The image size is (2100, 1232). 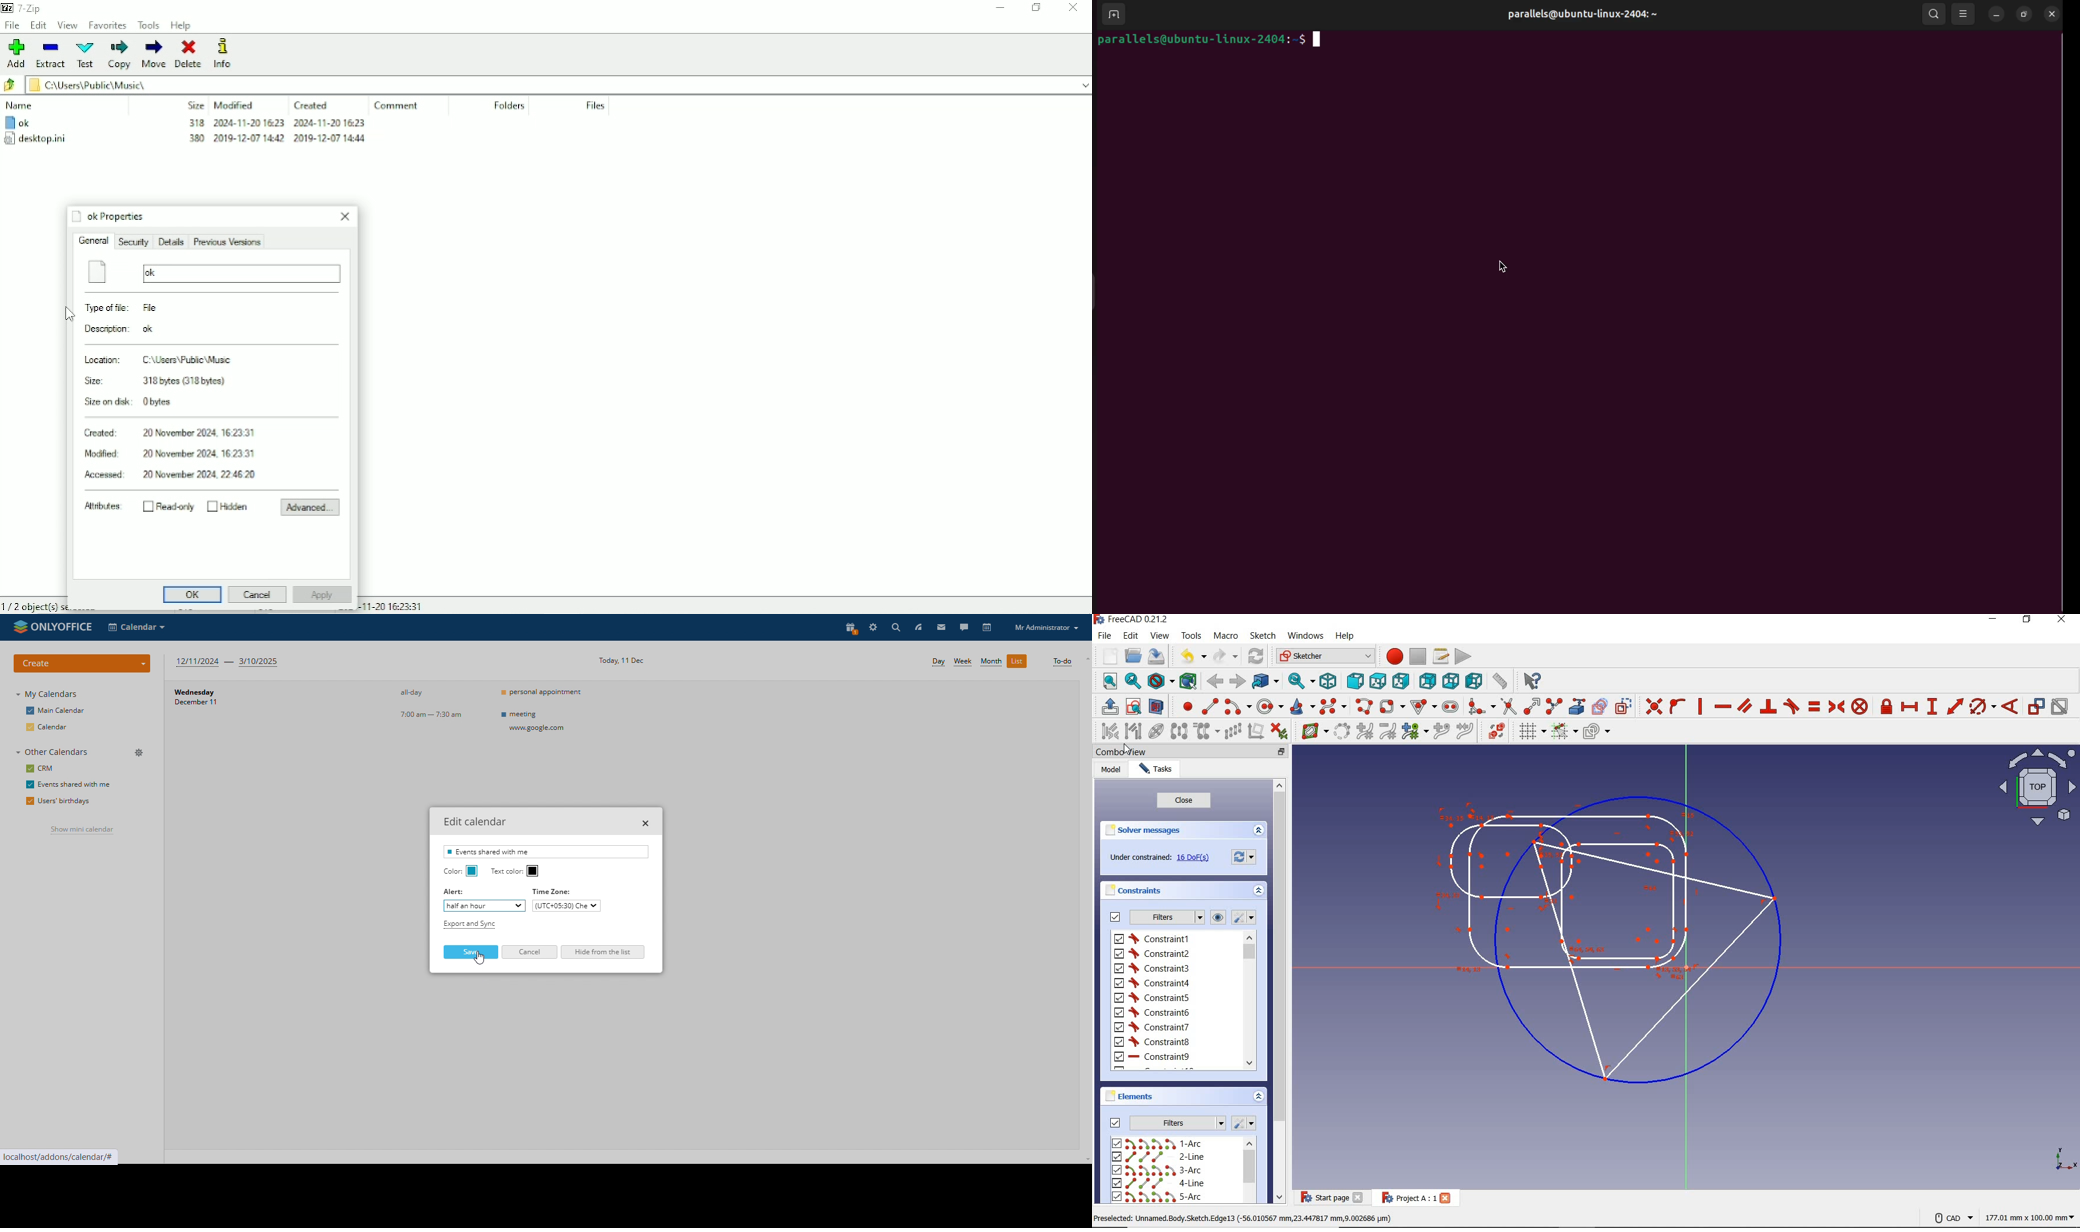 What do you see at coordinates (1245, 1123) in the screenshot?
I see `settings` at bounding box center [1245, 1123].